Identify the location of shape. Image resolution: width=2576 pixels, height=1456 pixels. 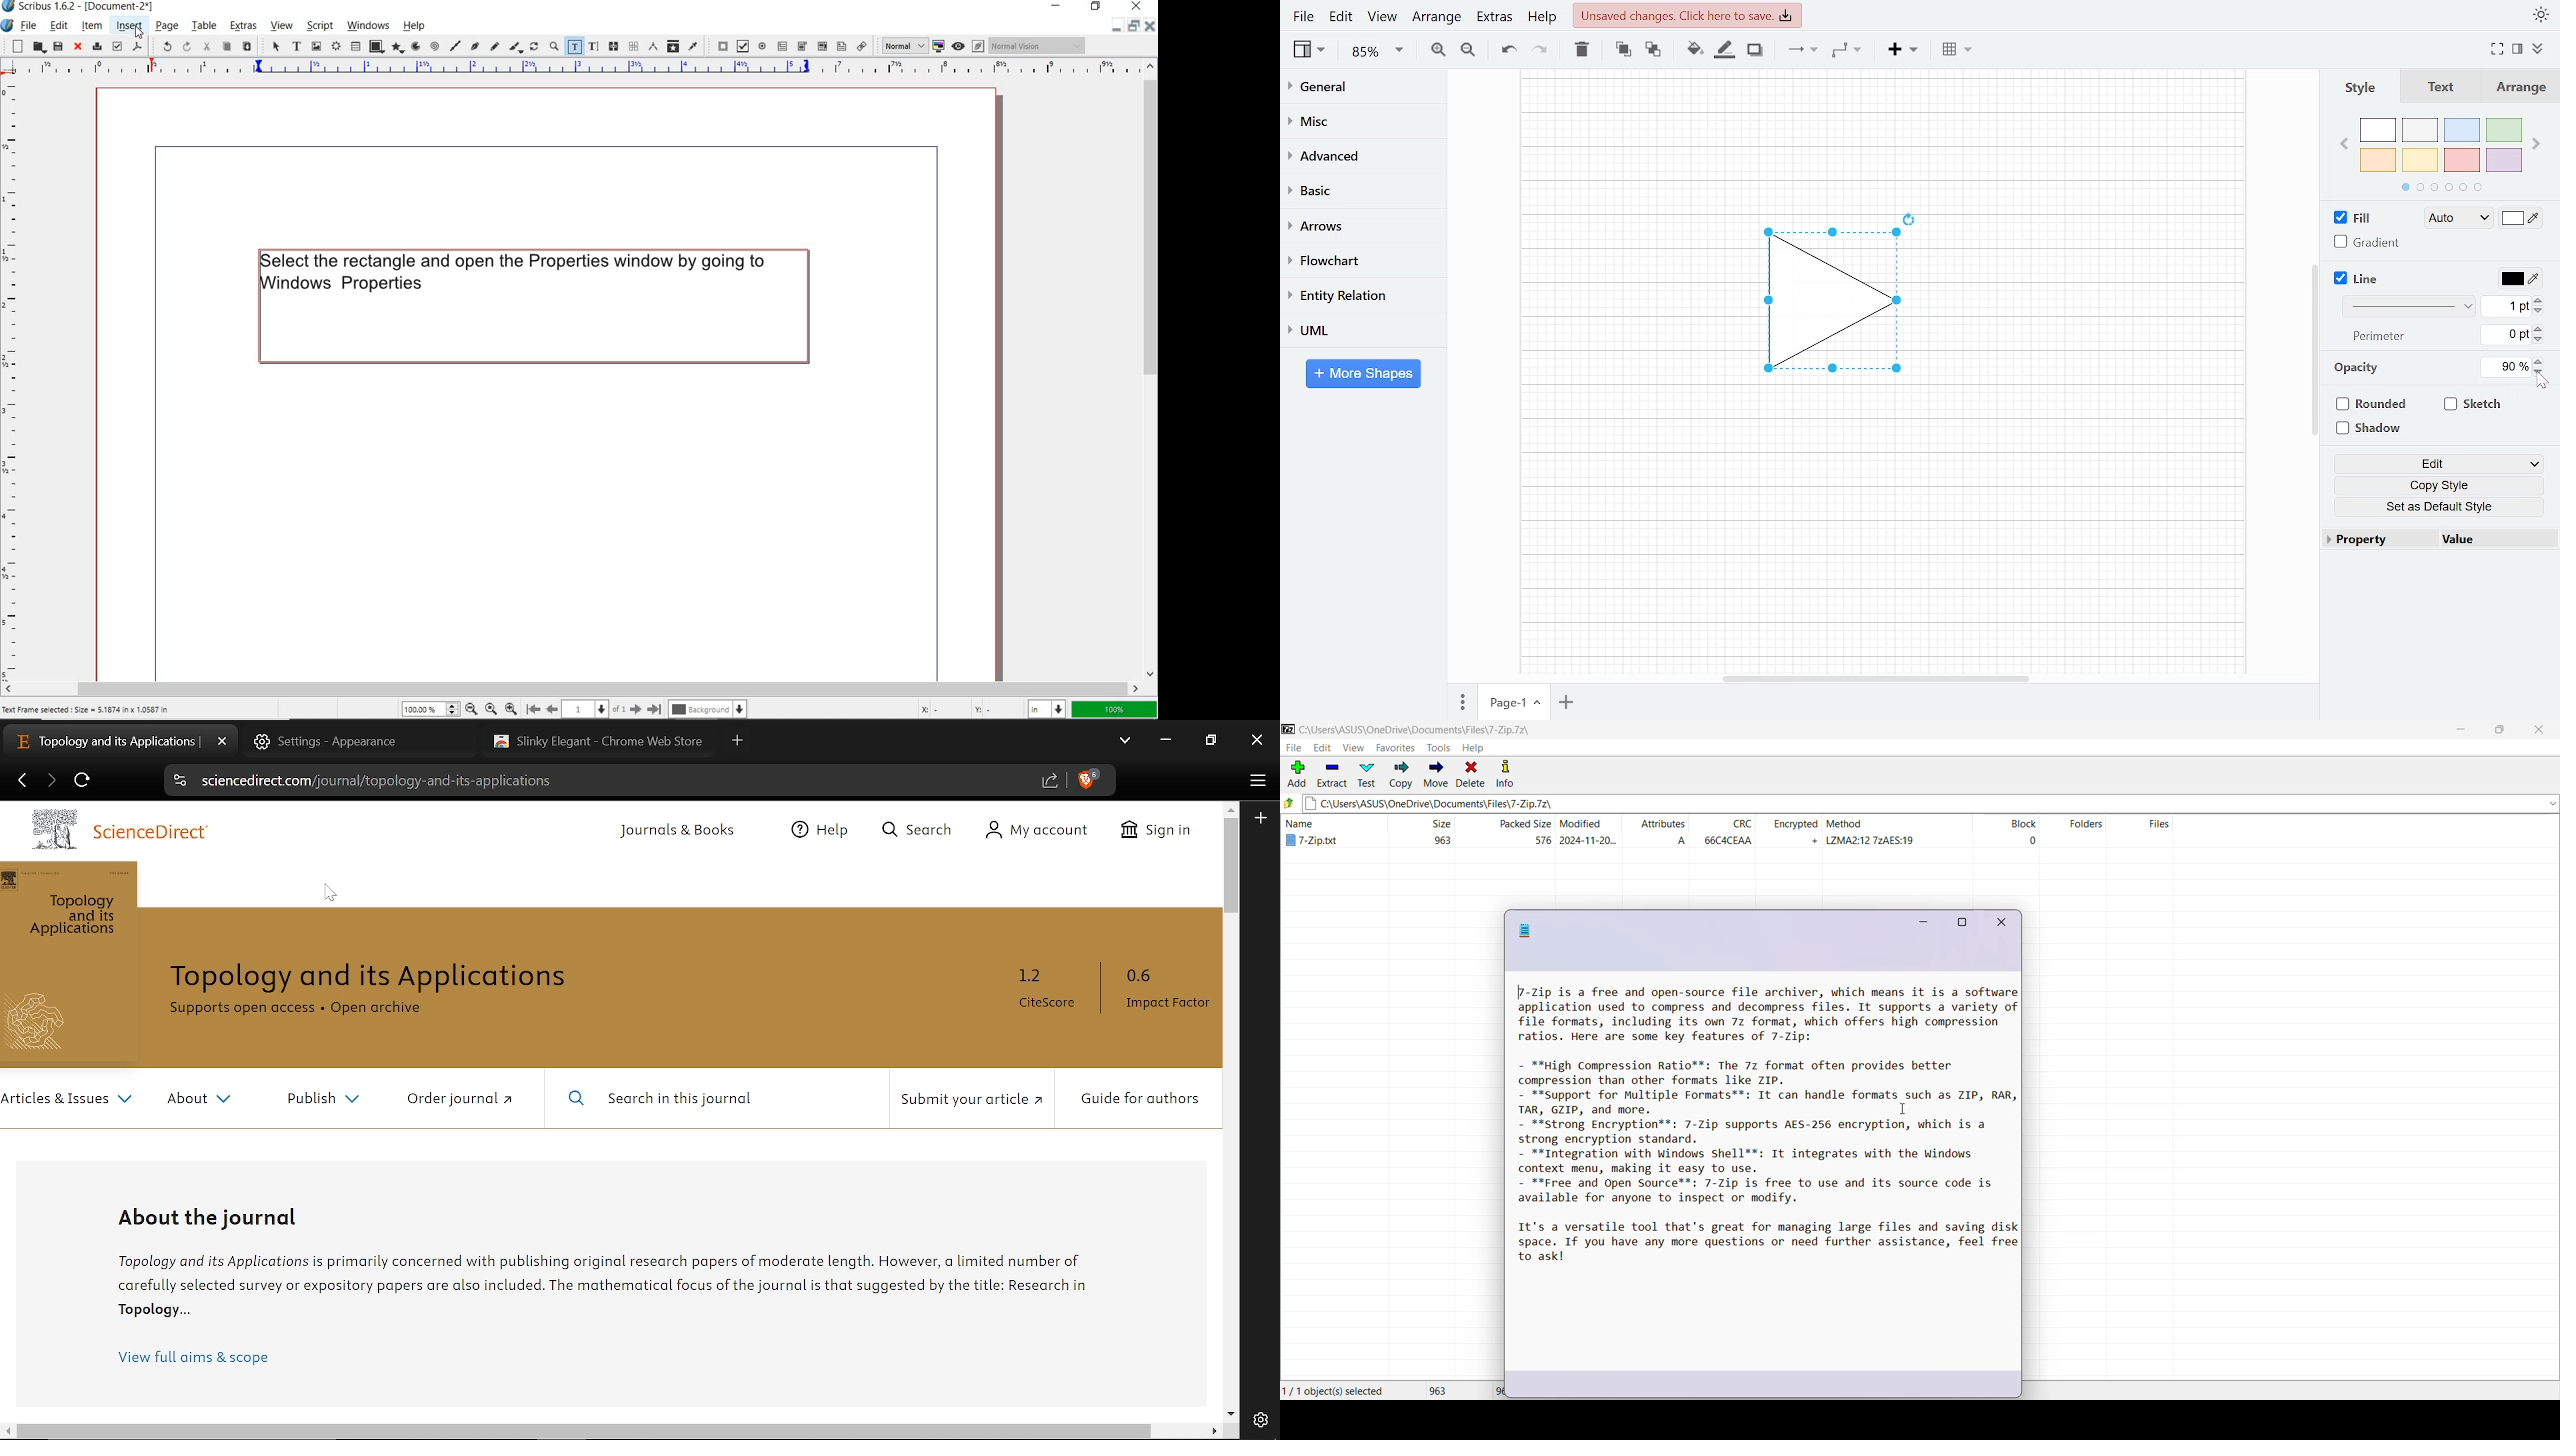
(377, 46).